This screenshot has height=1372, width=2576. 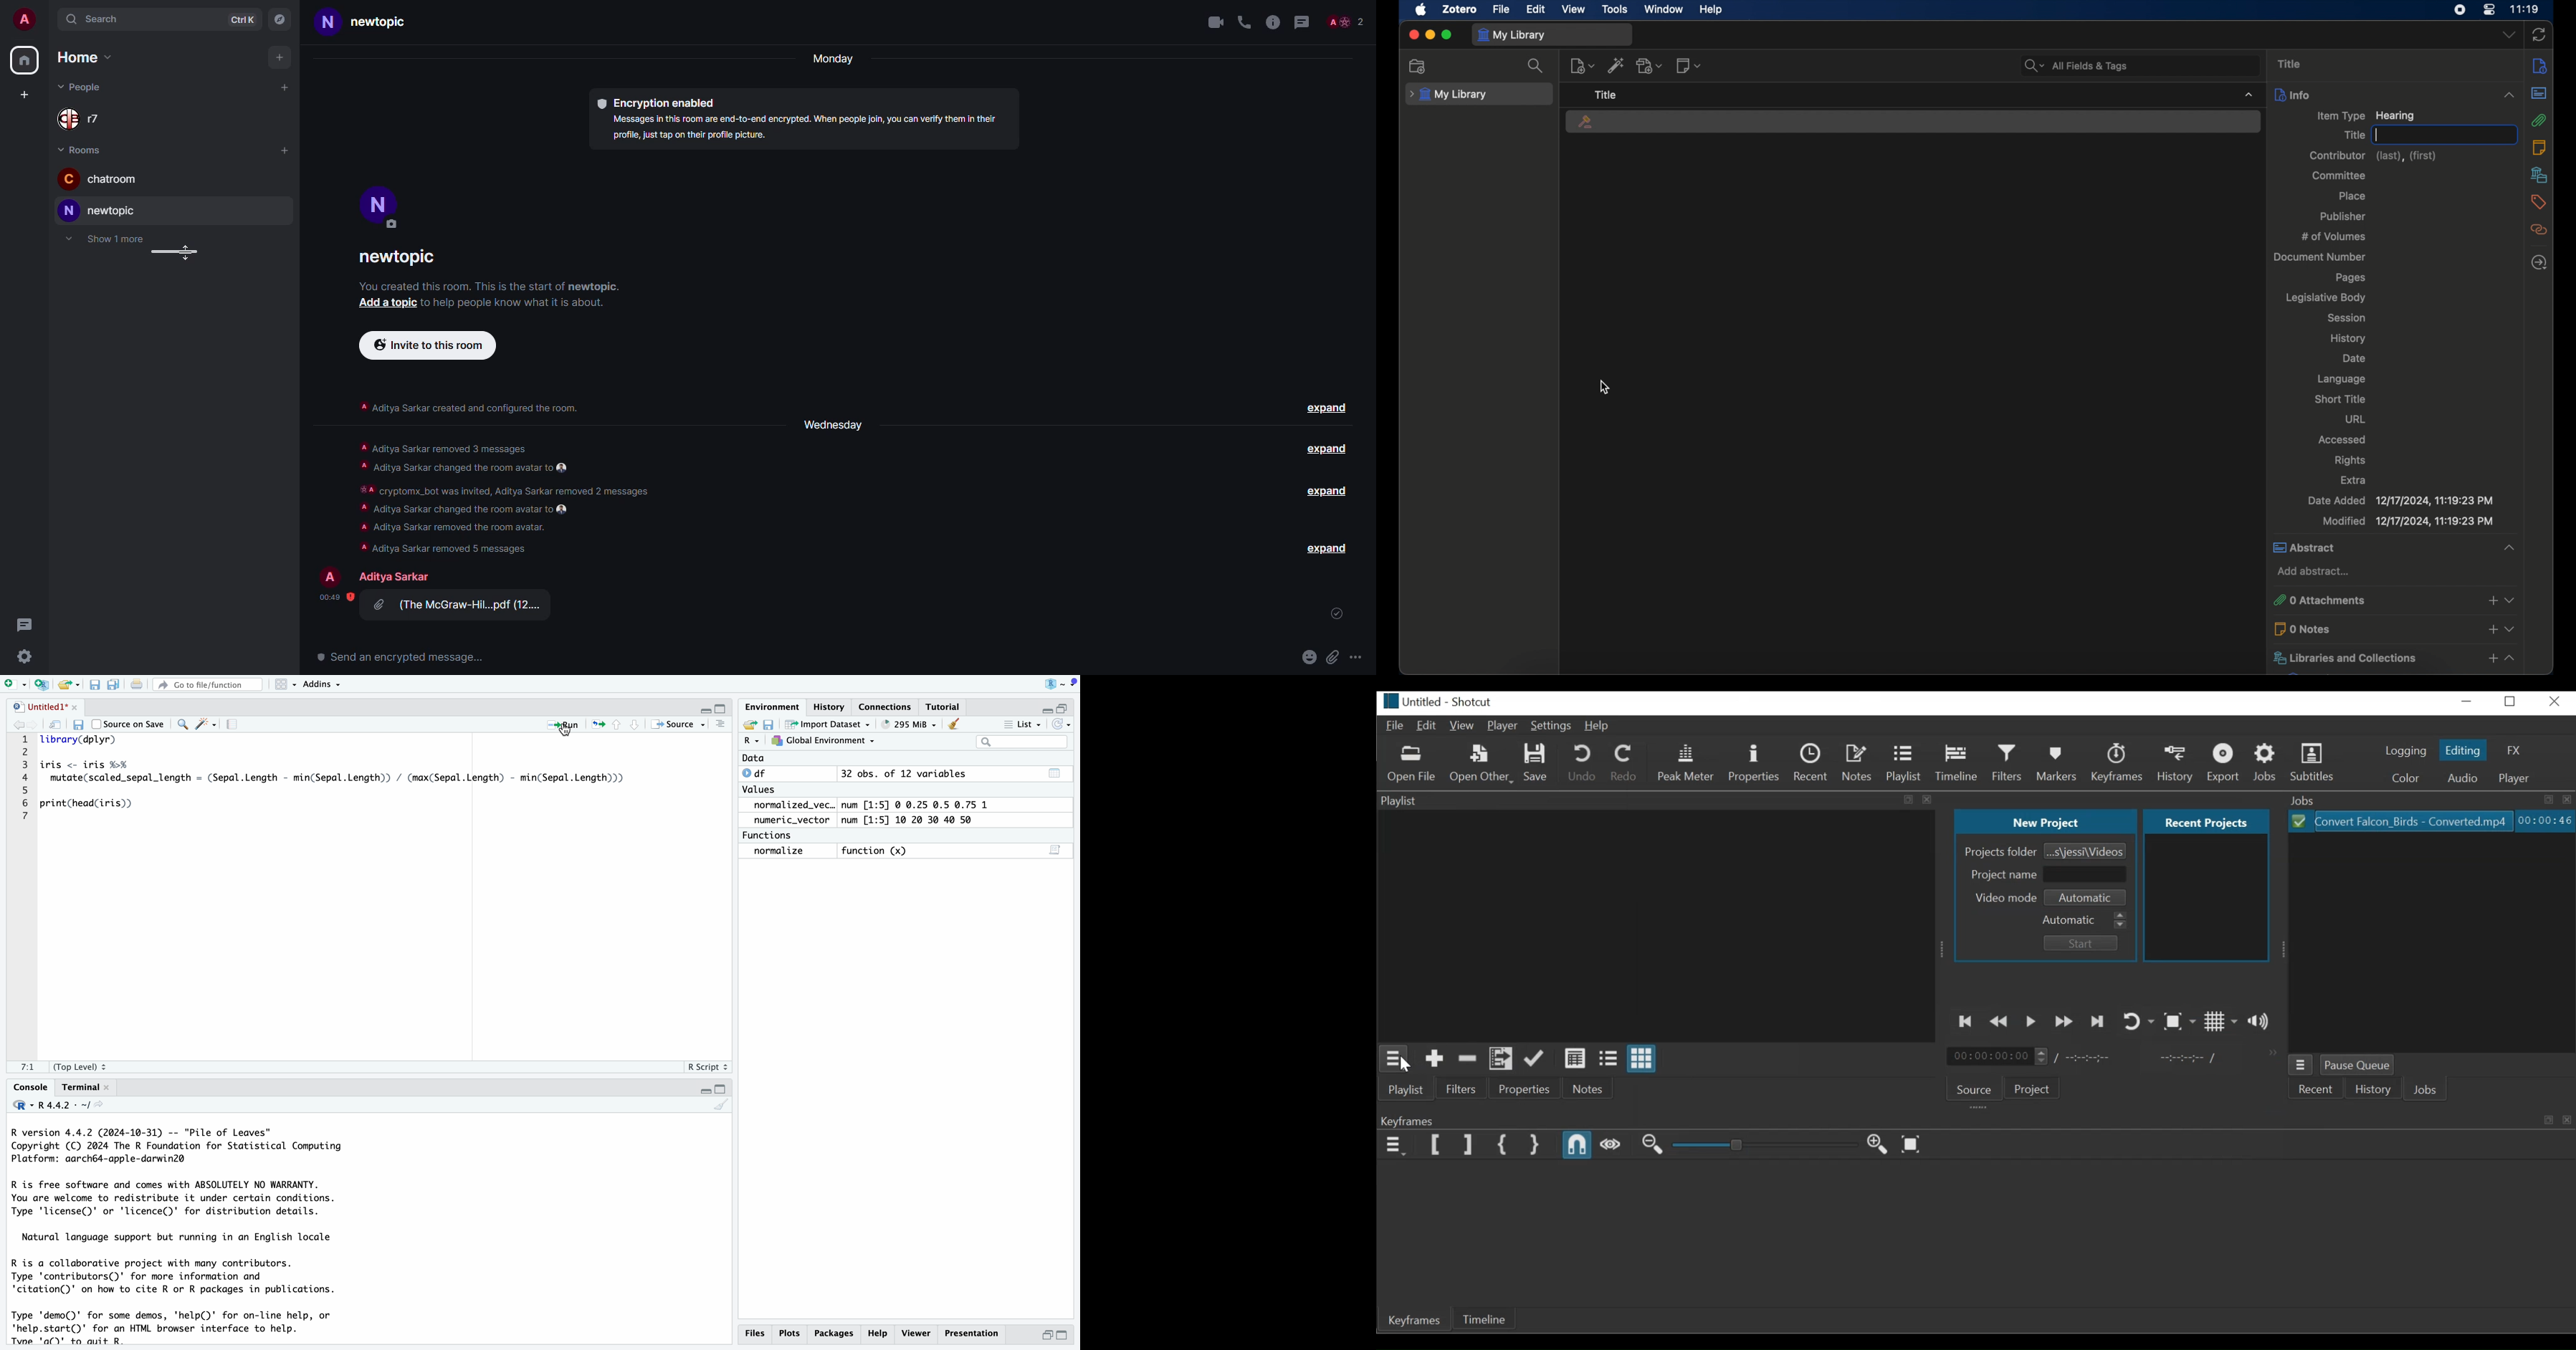 What do you see at coordinates (791, 1333) in the screenshot?
I see `Plots` at bounding box center [791, 1333].